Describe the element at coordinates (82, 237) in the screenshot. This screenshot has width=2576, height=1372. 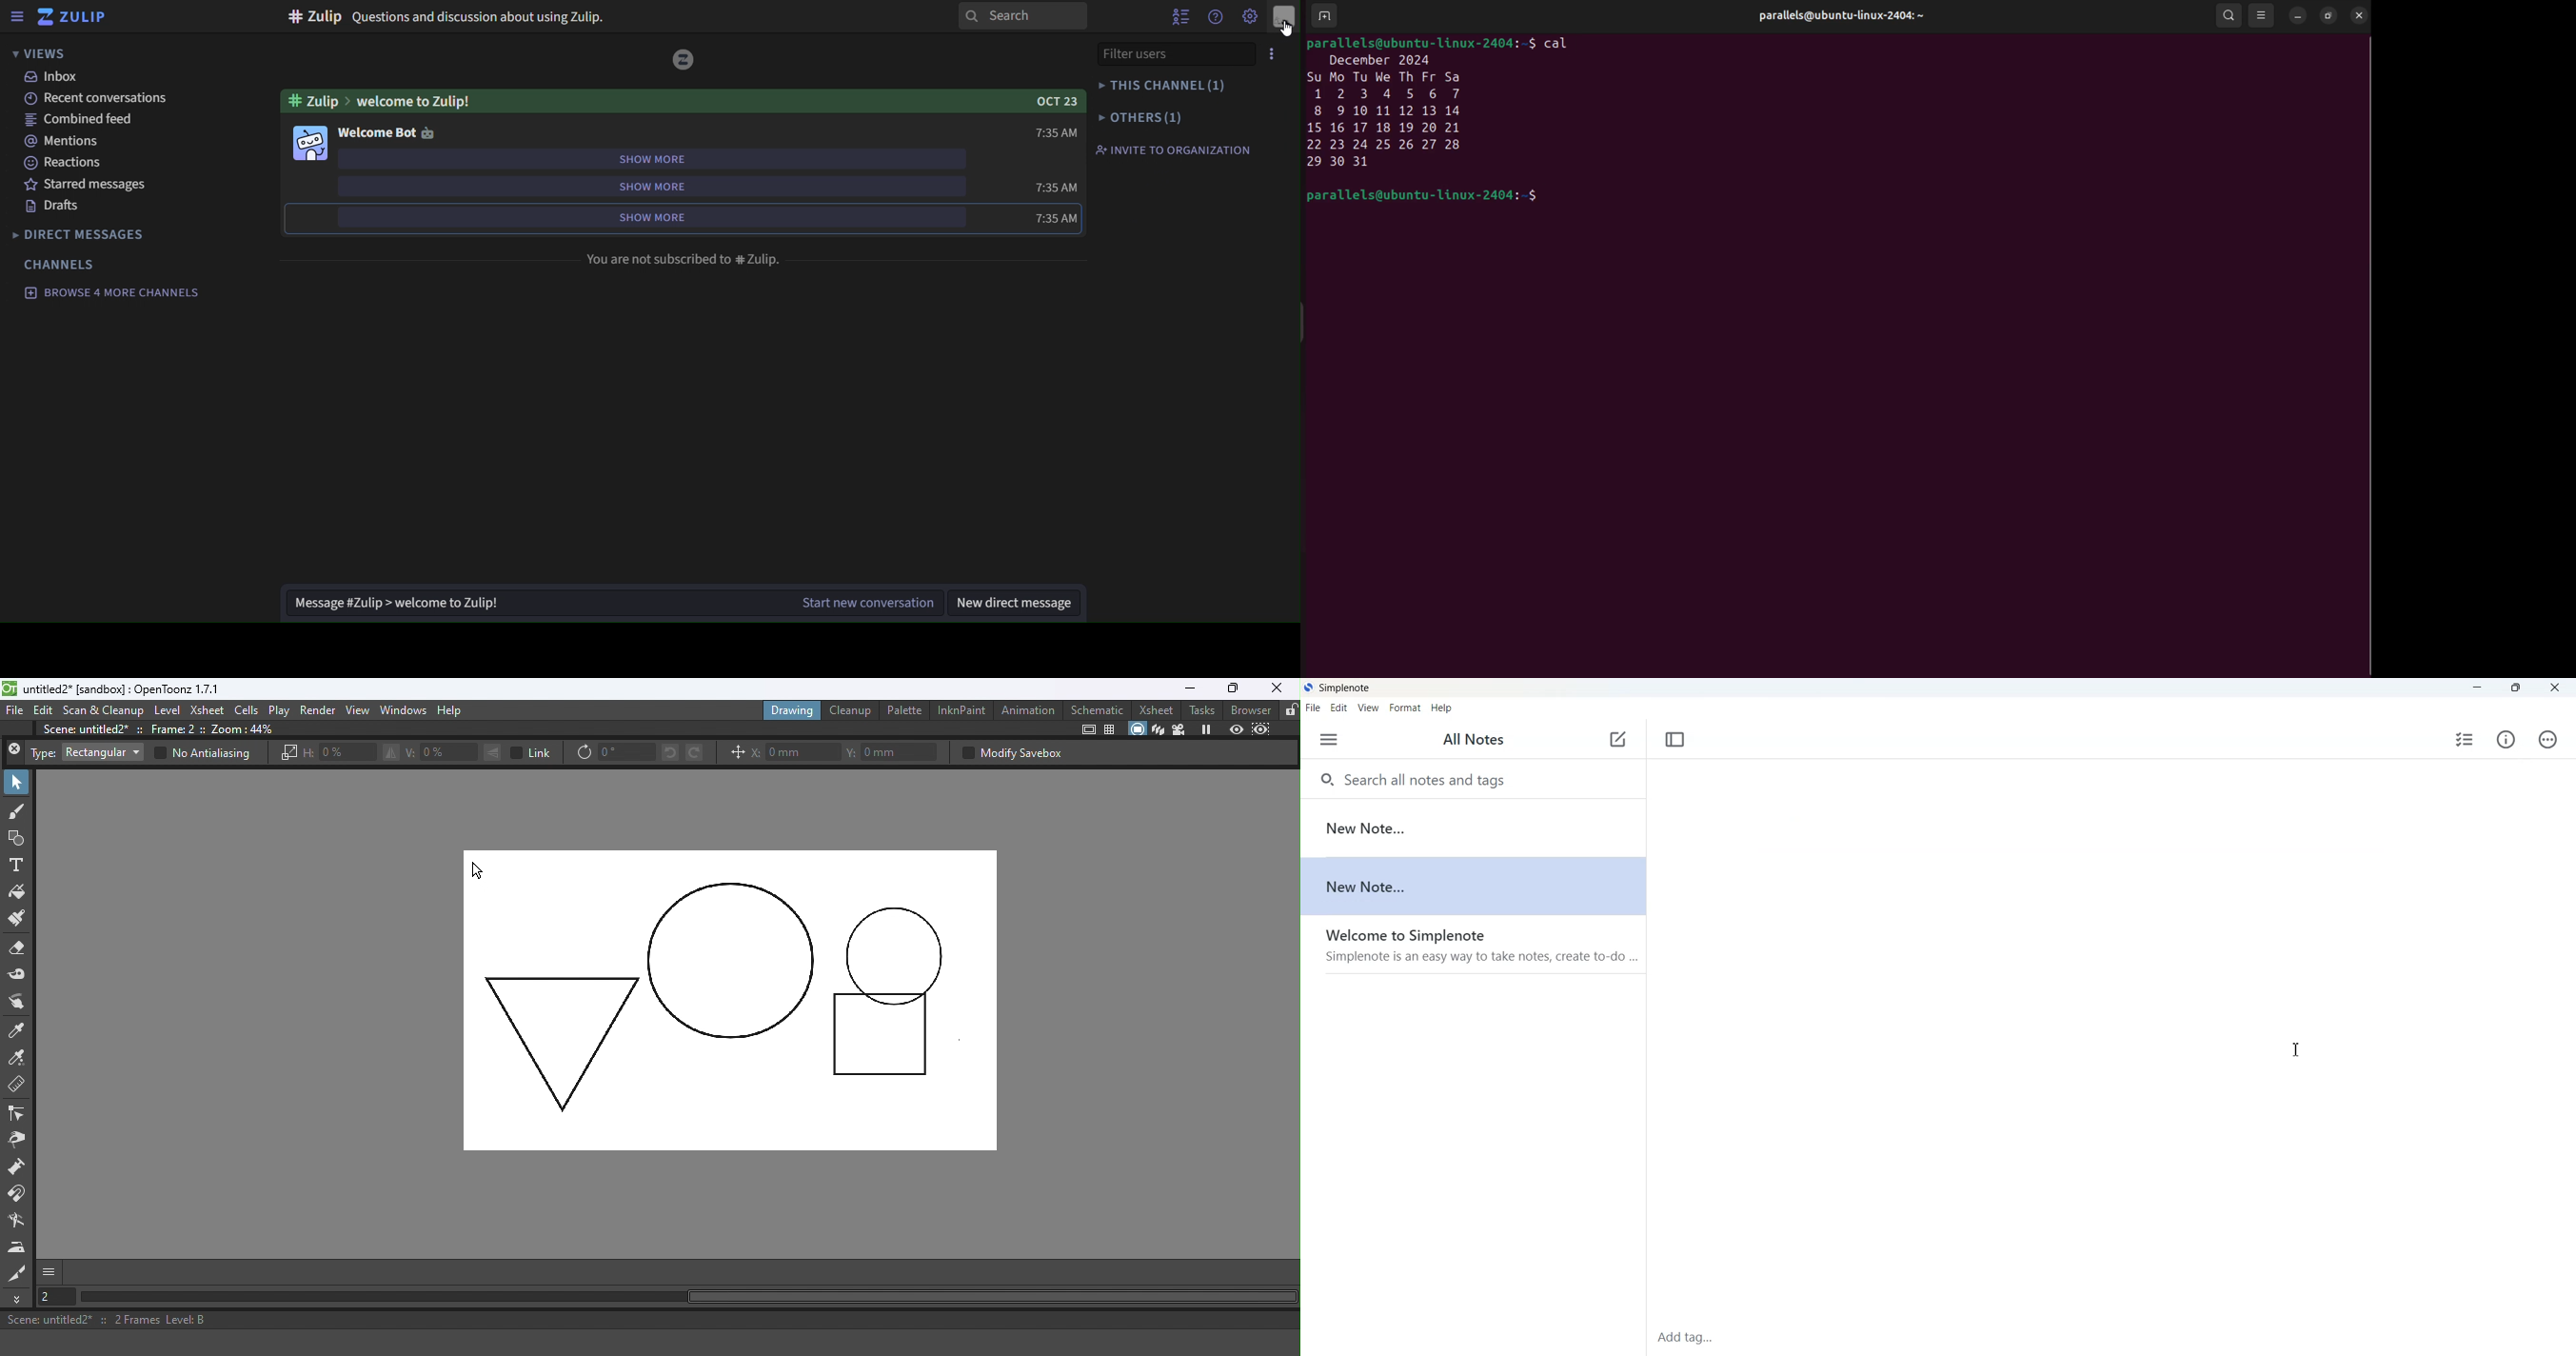
I see `direct messages` at that location.